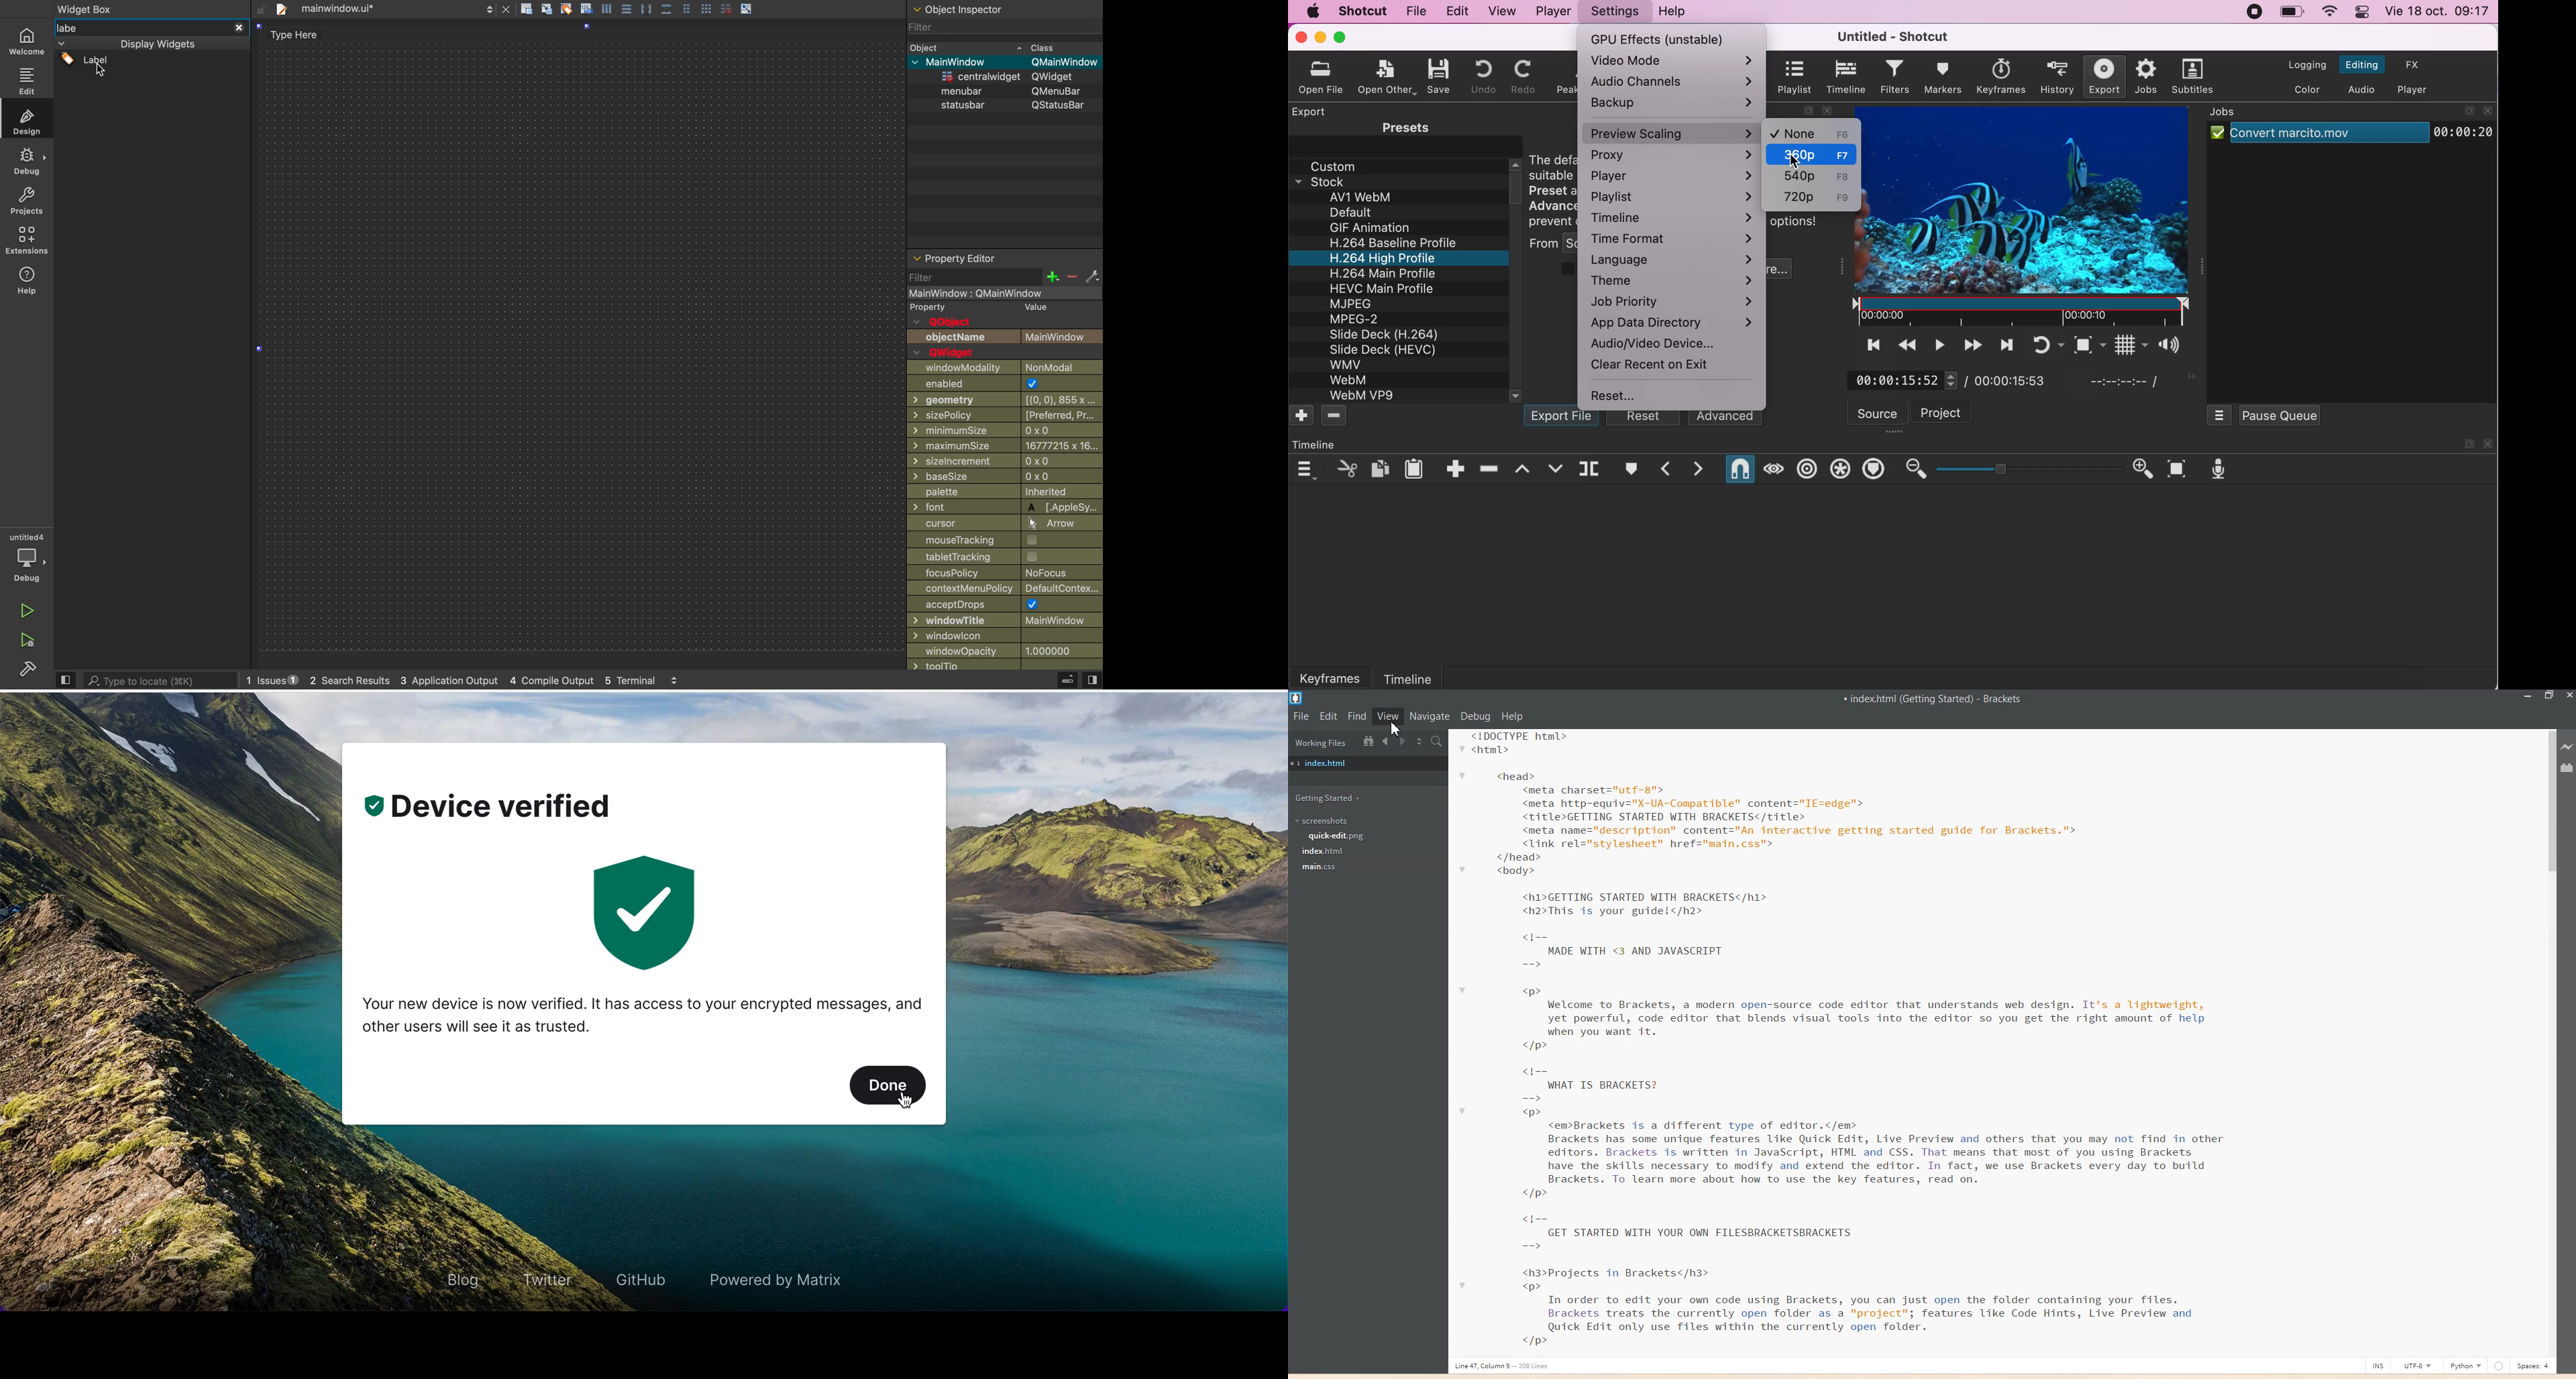 This screenshot has width=2576, height=1400. What do you see at coordinates (1379, 272) in the screenshot?
I see `H 264 Main Profile` at bounding box center [1379, 272].